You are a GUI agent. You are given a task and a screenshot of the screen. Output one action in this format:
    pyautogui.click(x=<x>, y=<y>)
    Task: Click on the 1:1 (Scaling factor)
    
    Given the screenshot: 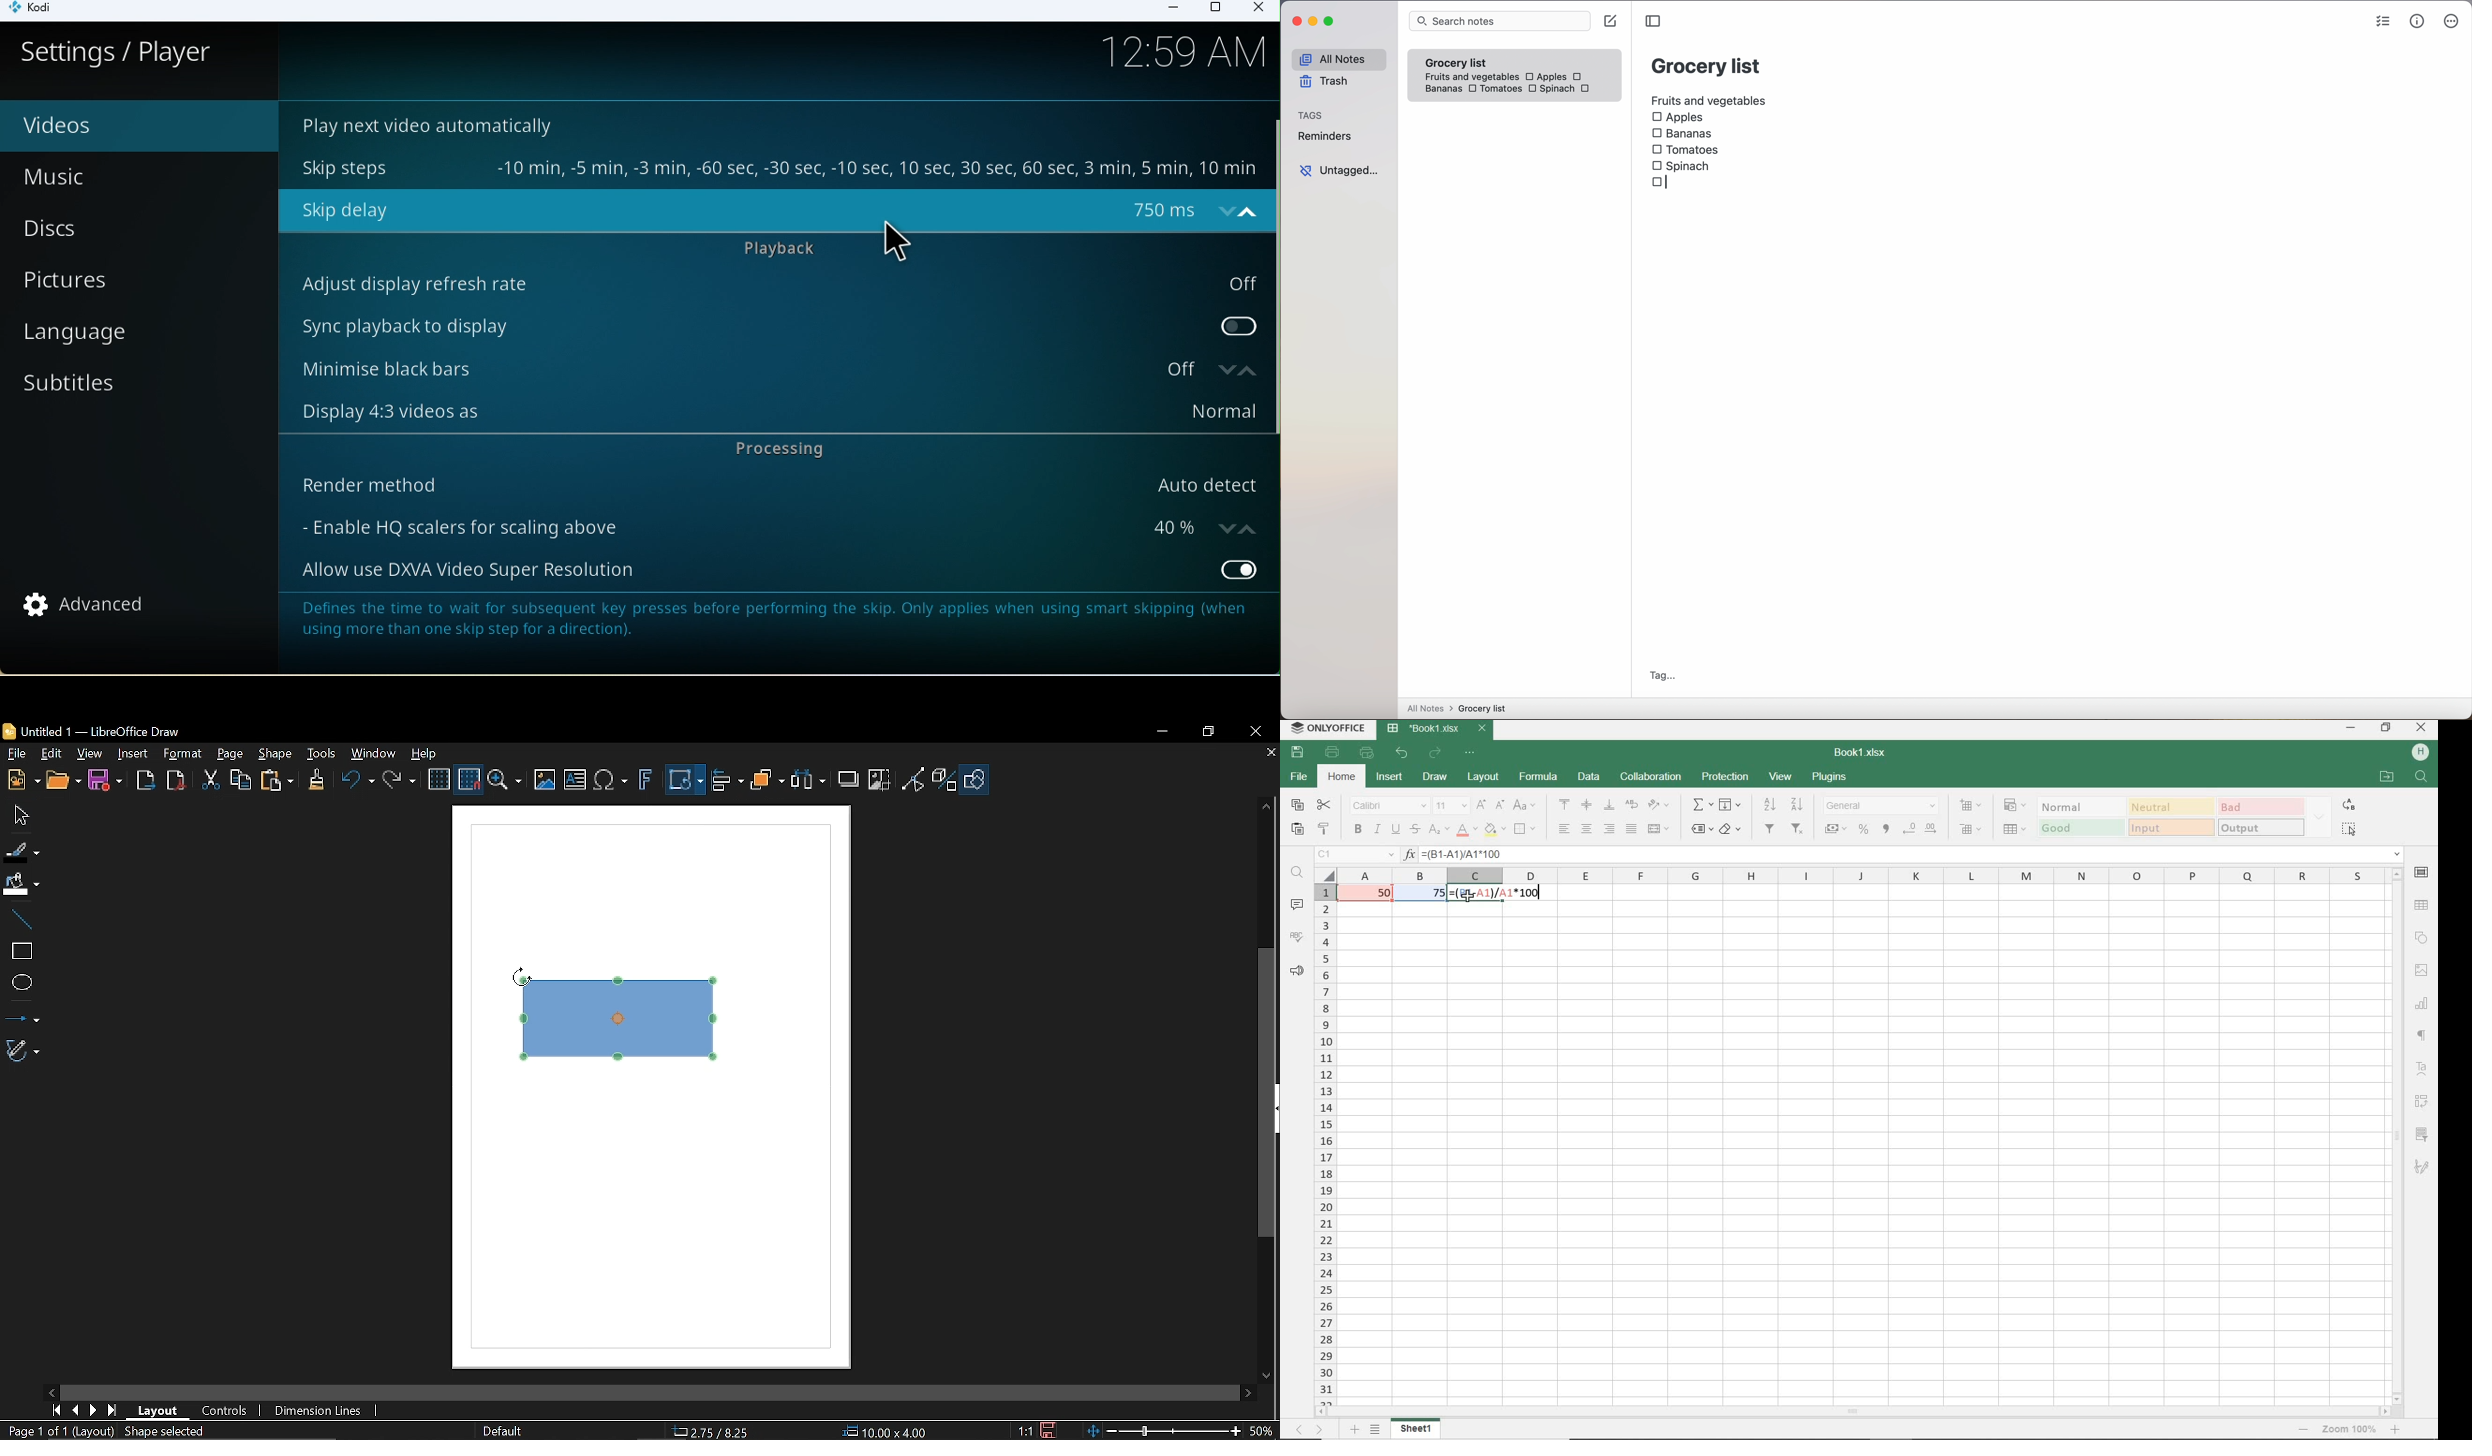 What is the action you would take?
    pyautogui.click(x=1025, y=1431)
    